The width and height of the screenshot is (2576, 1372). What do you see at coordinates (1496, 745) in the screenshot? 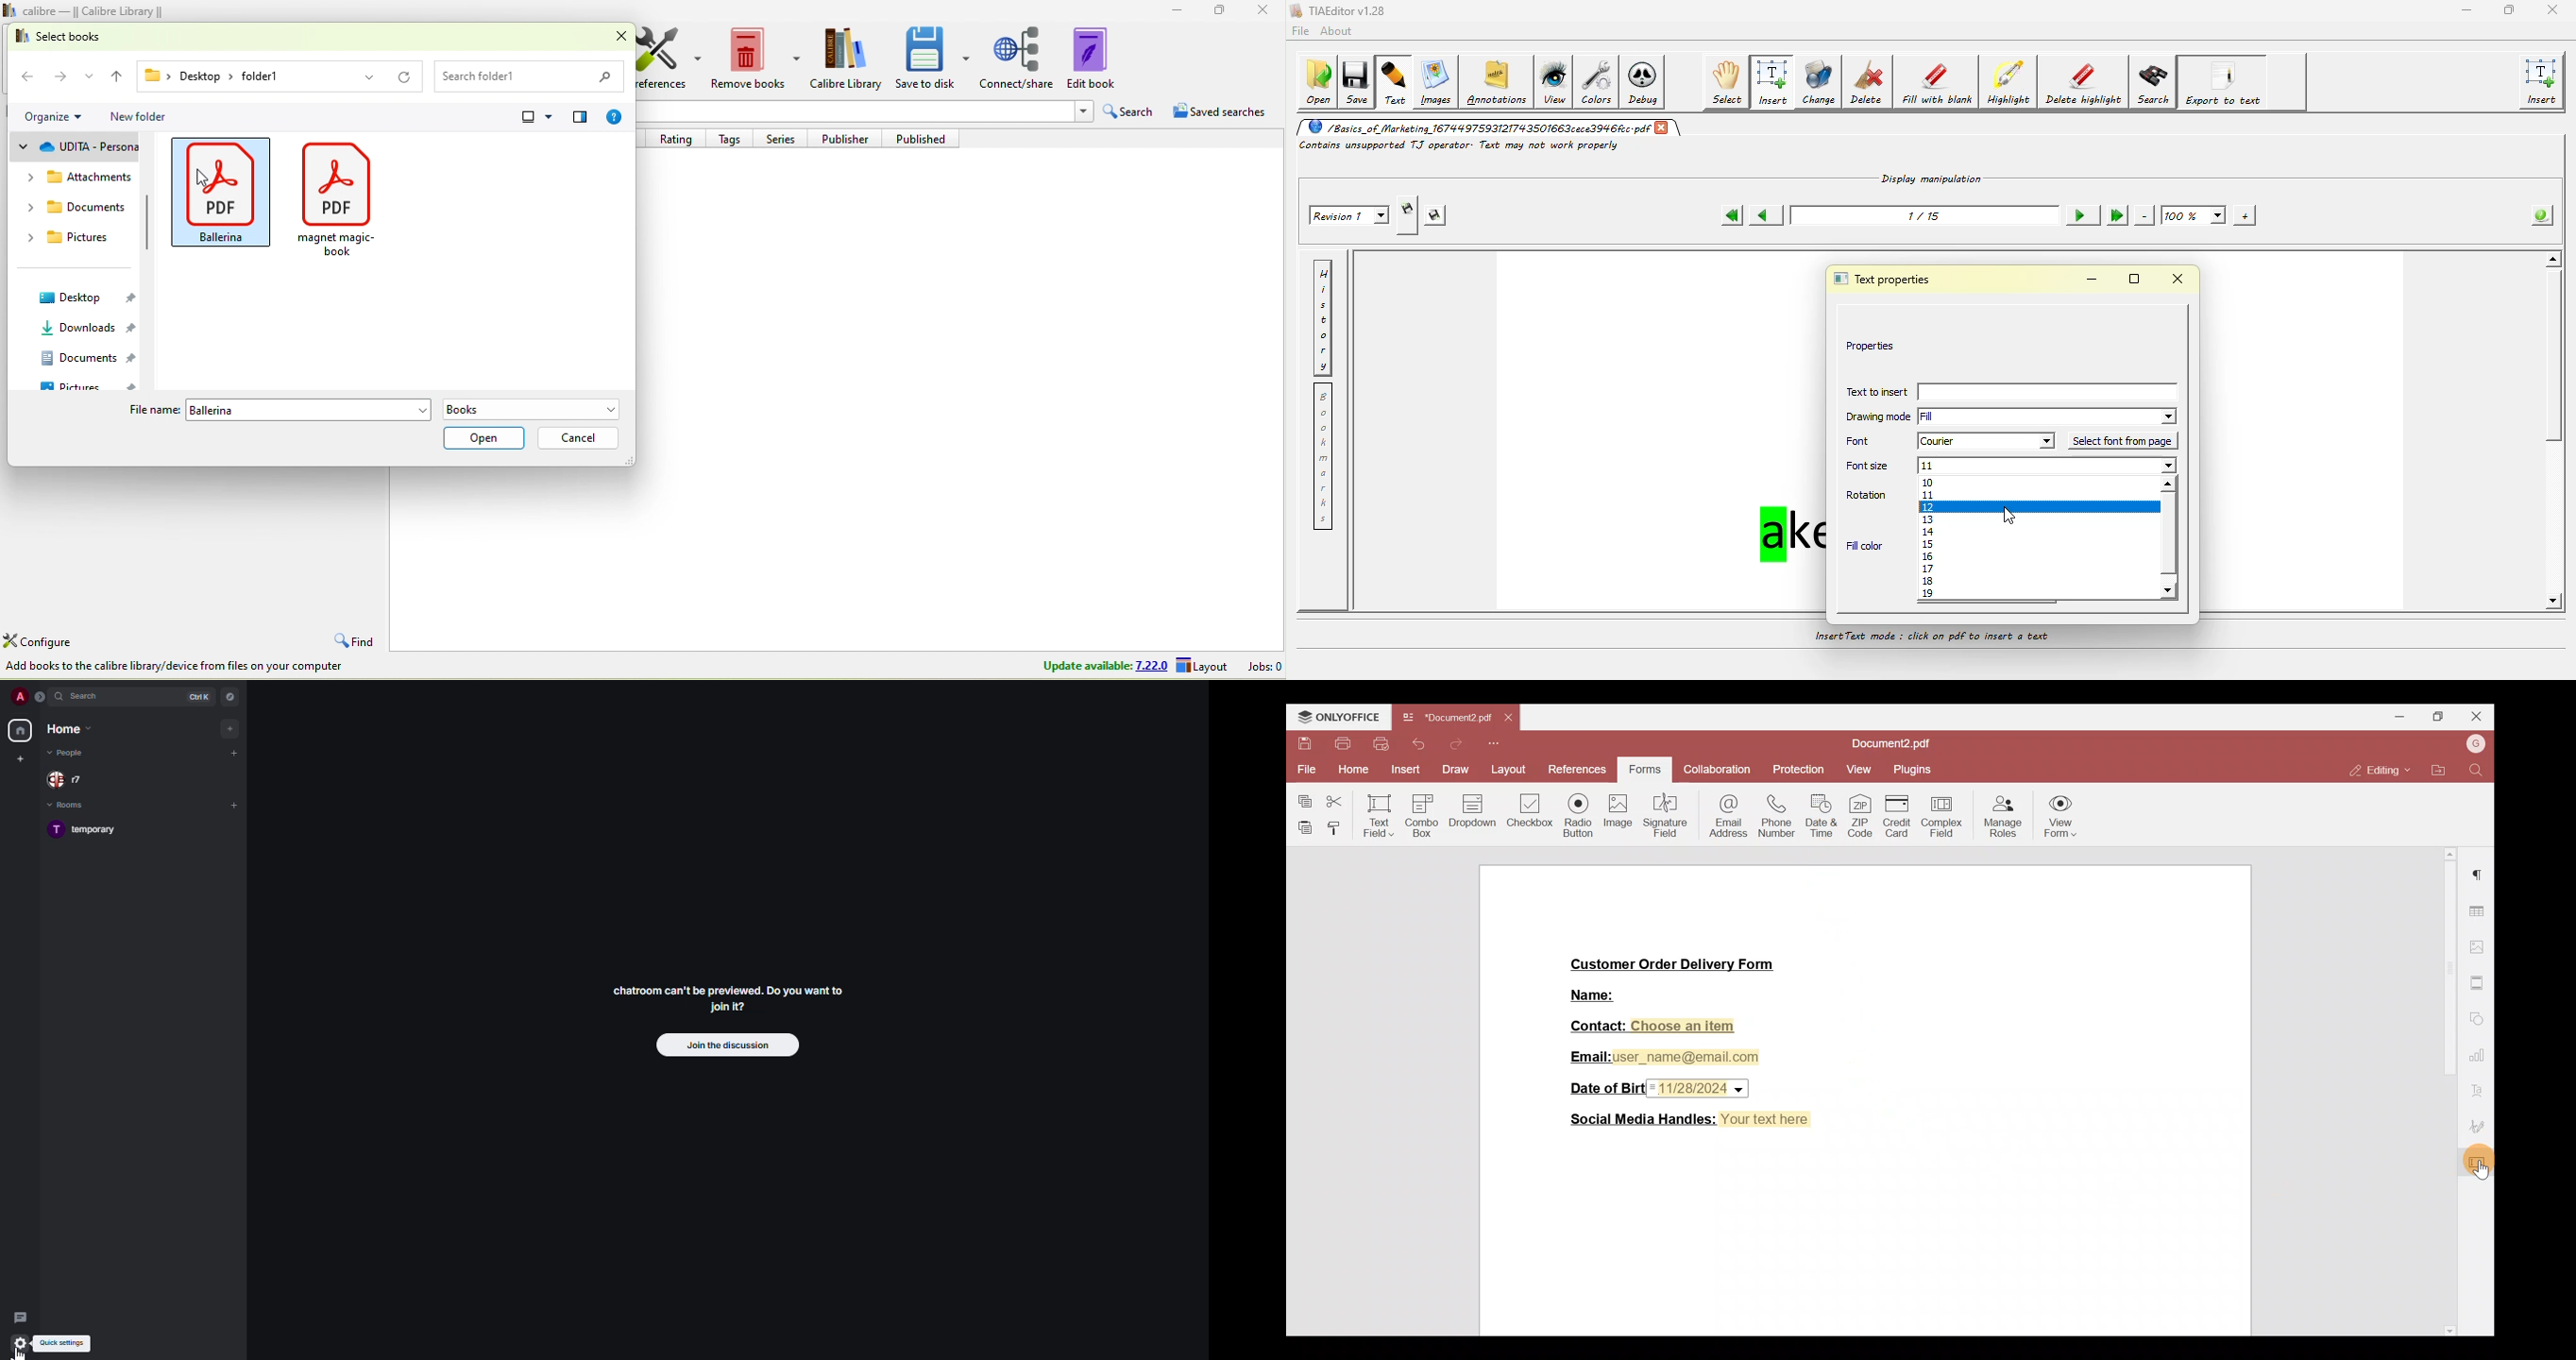
I see `More` at bounding box center [1496, 745].